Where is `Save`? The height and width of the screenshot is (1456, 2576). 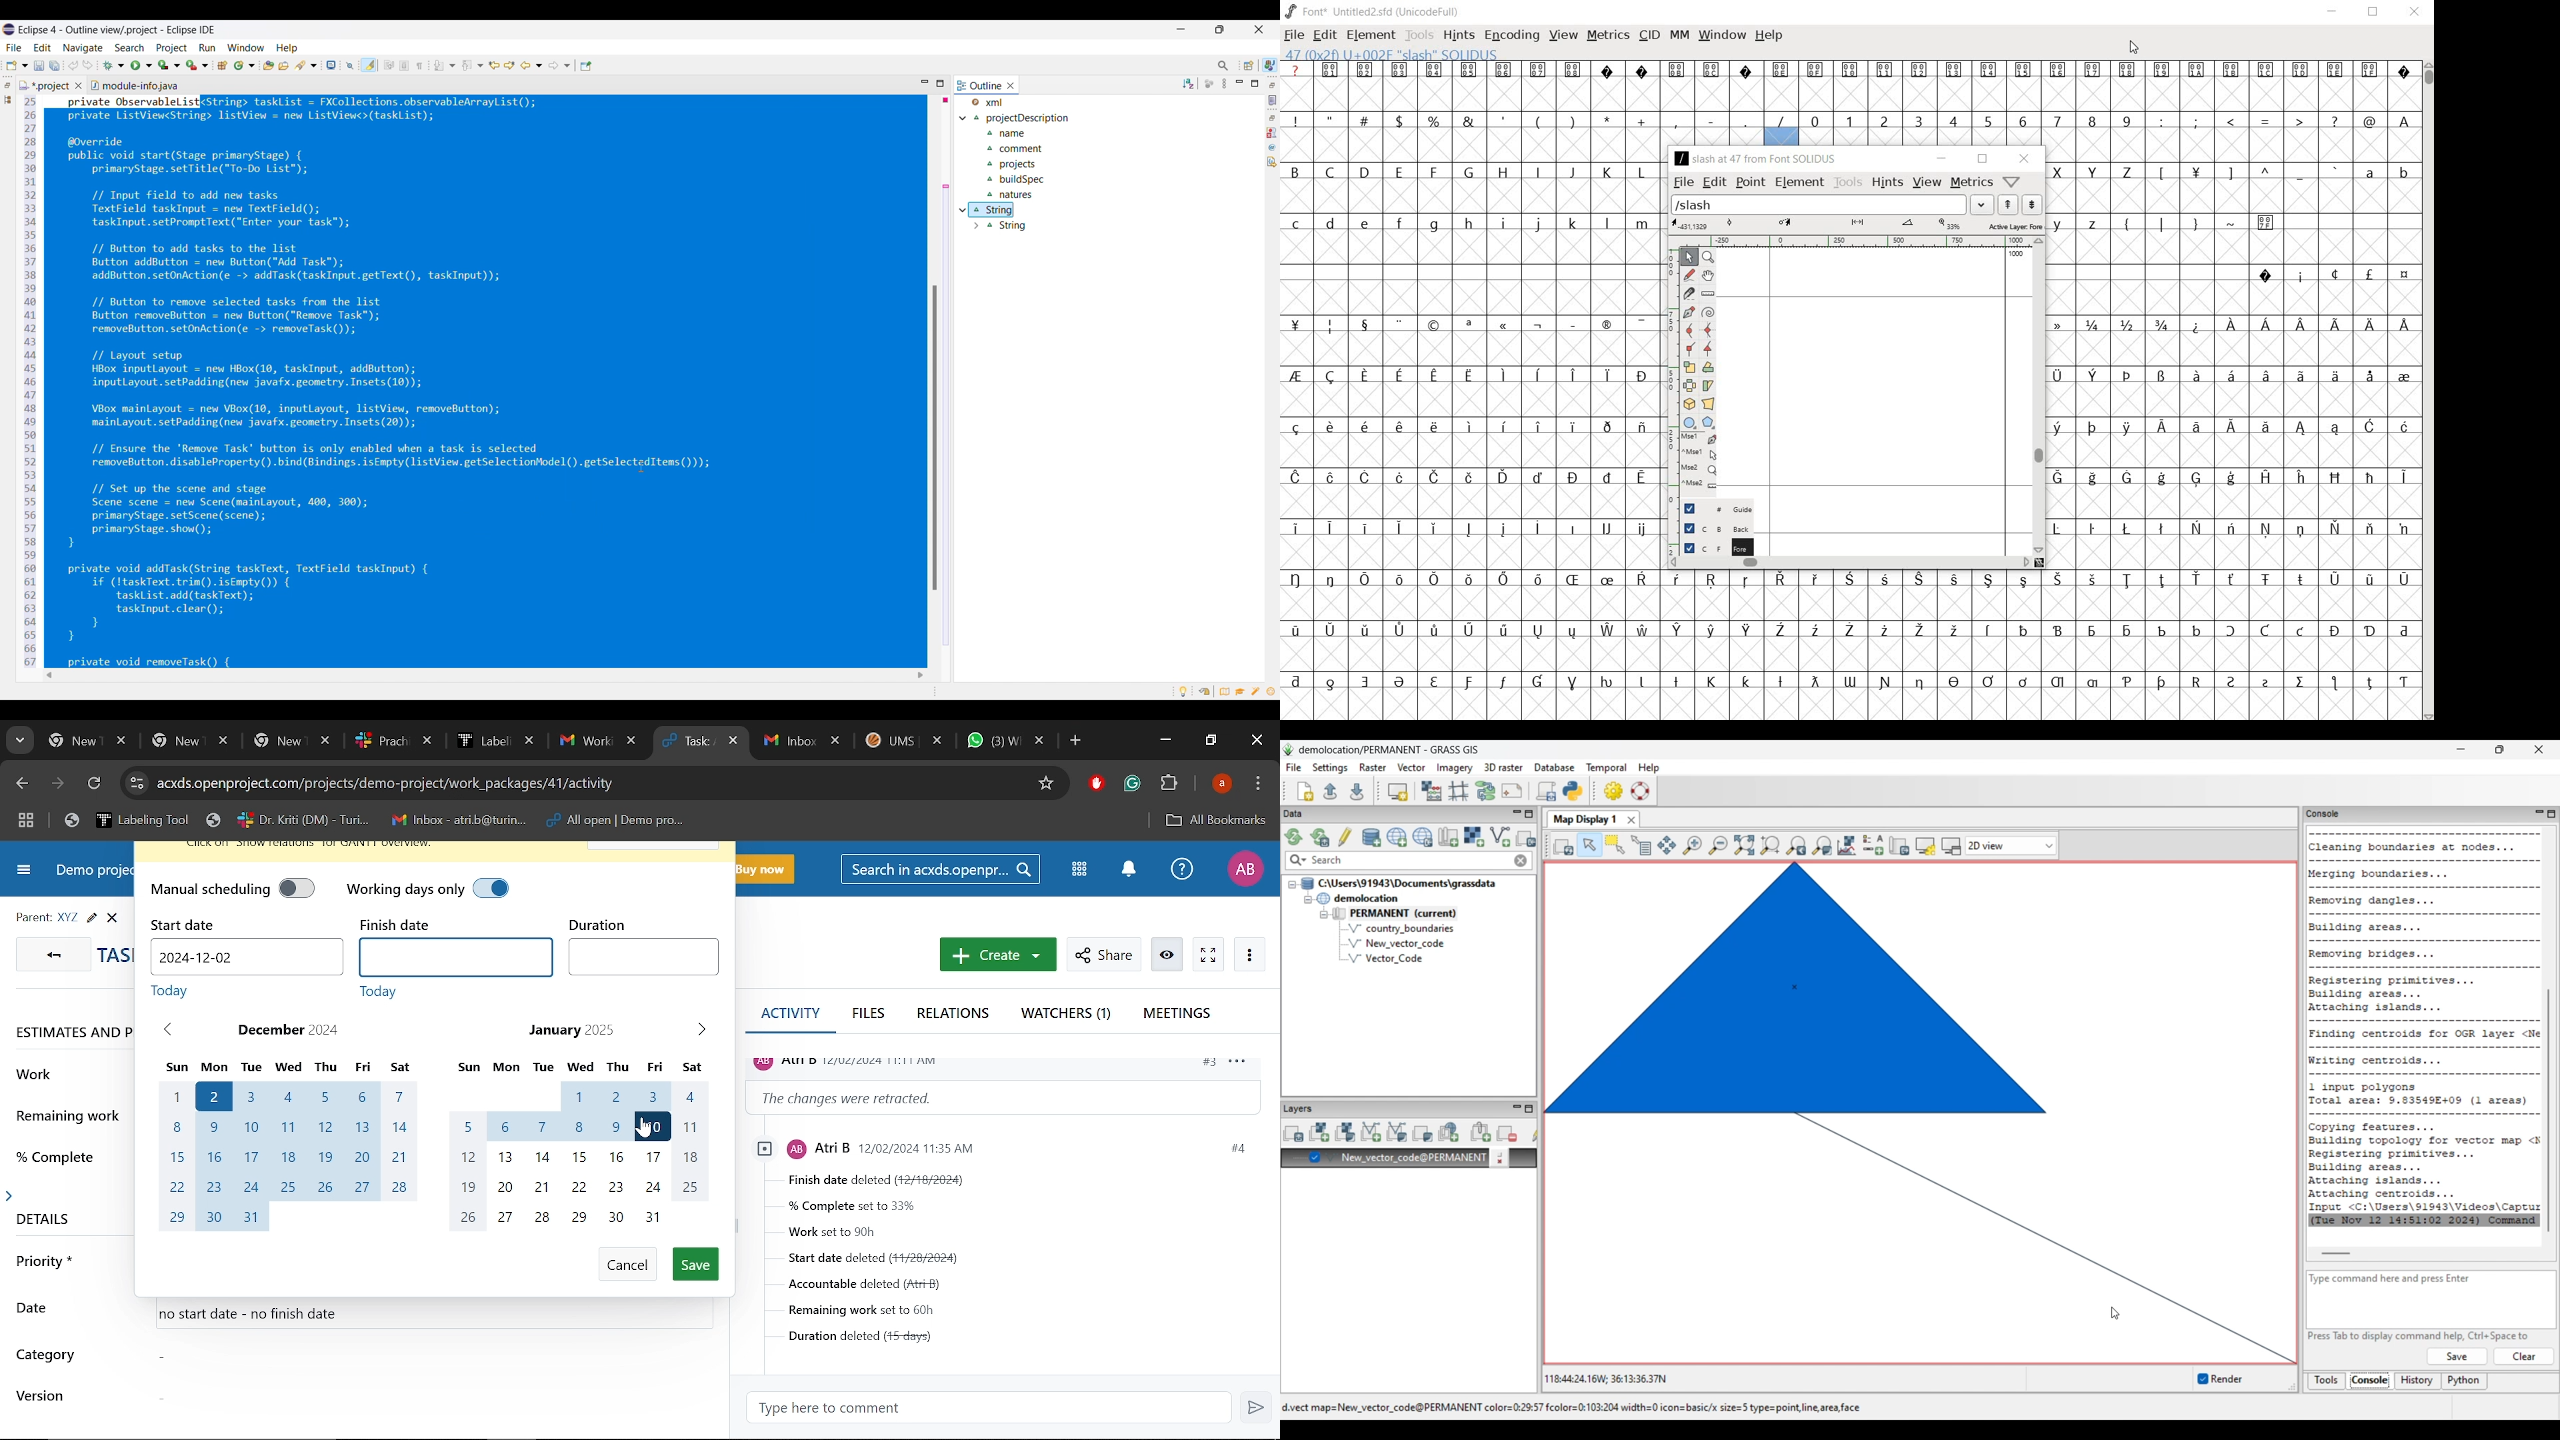
Save is located at coordinates (694, 1264).